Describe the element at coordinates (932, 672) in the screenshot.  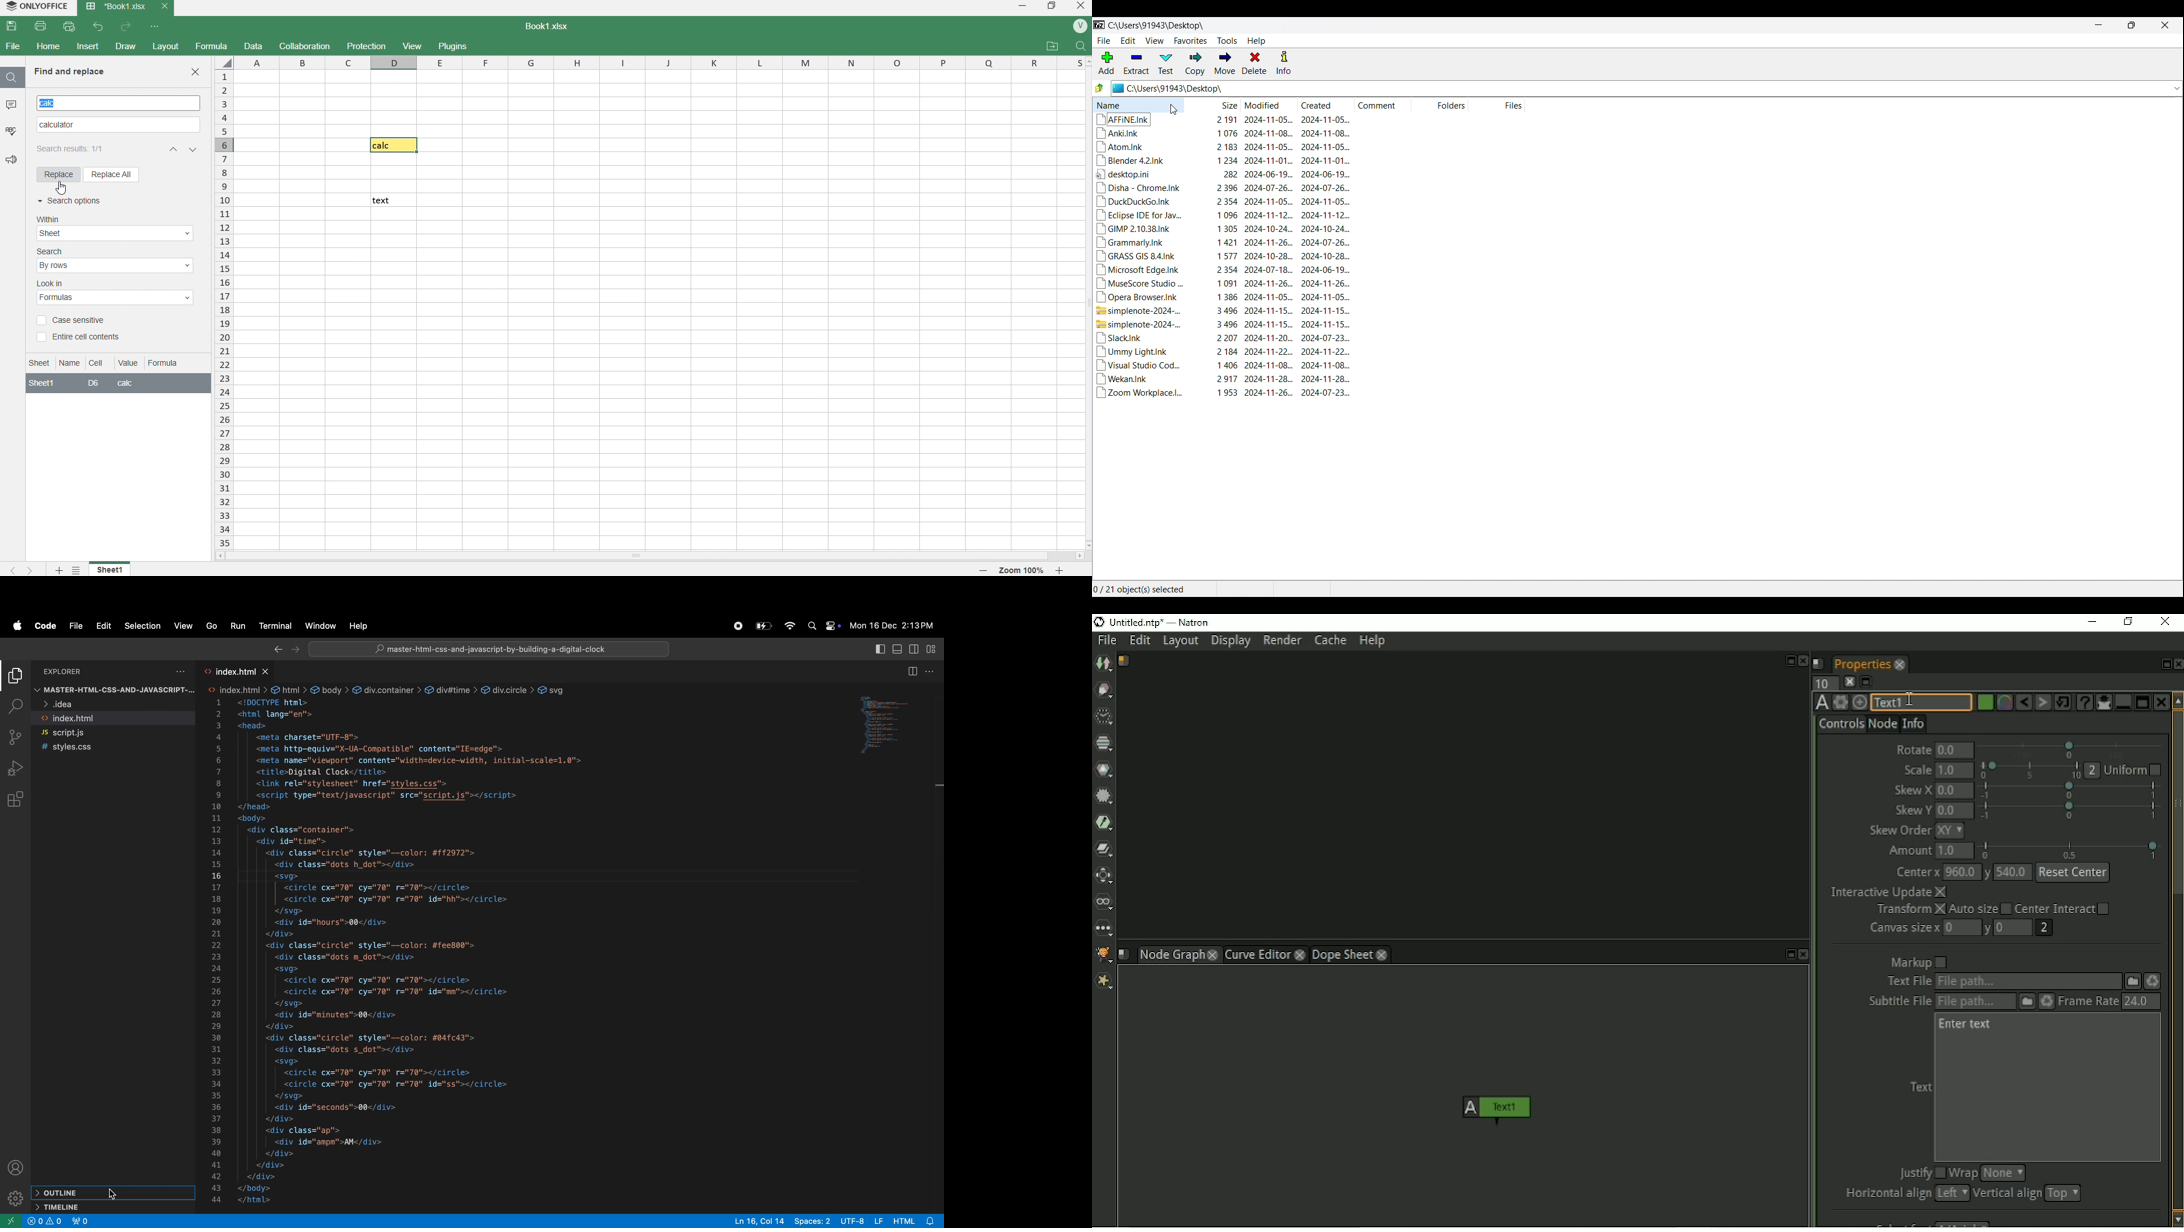
I see `options` at that location.